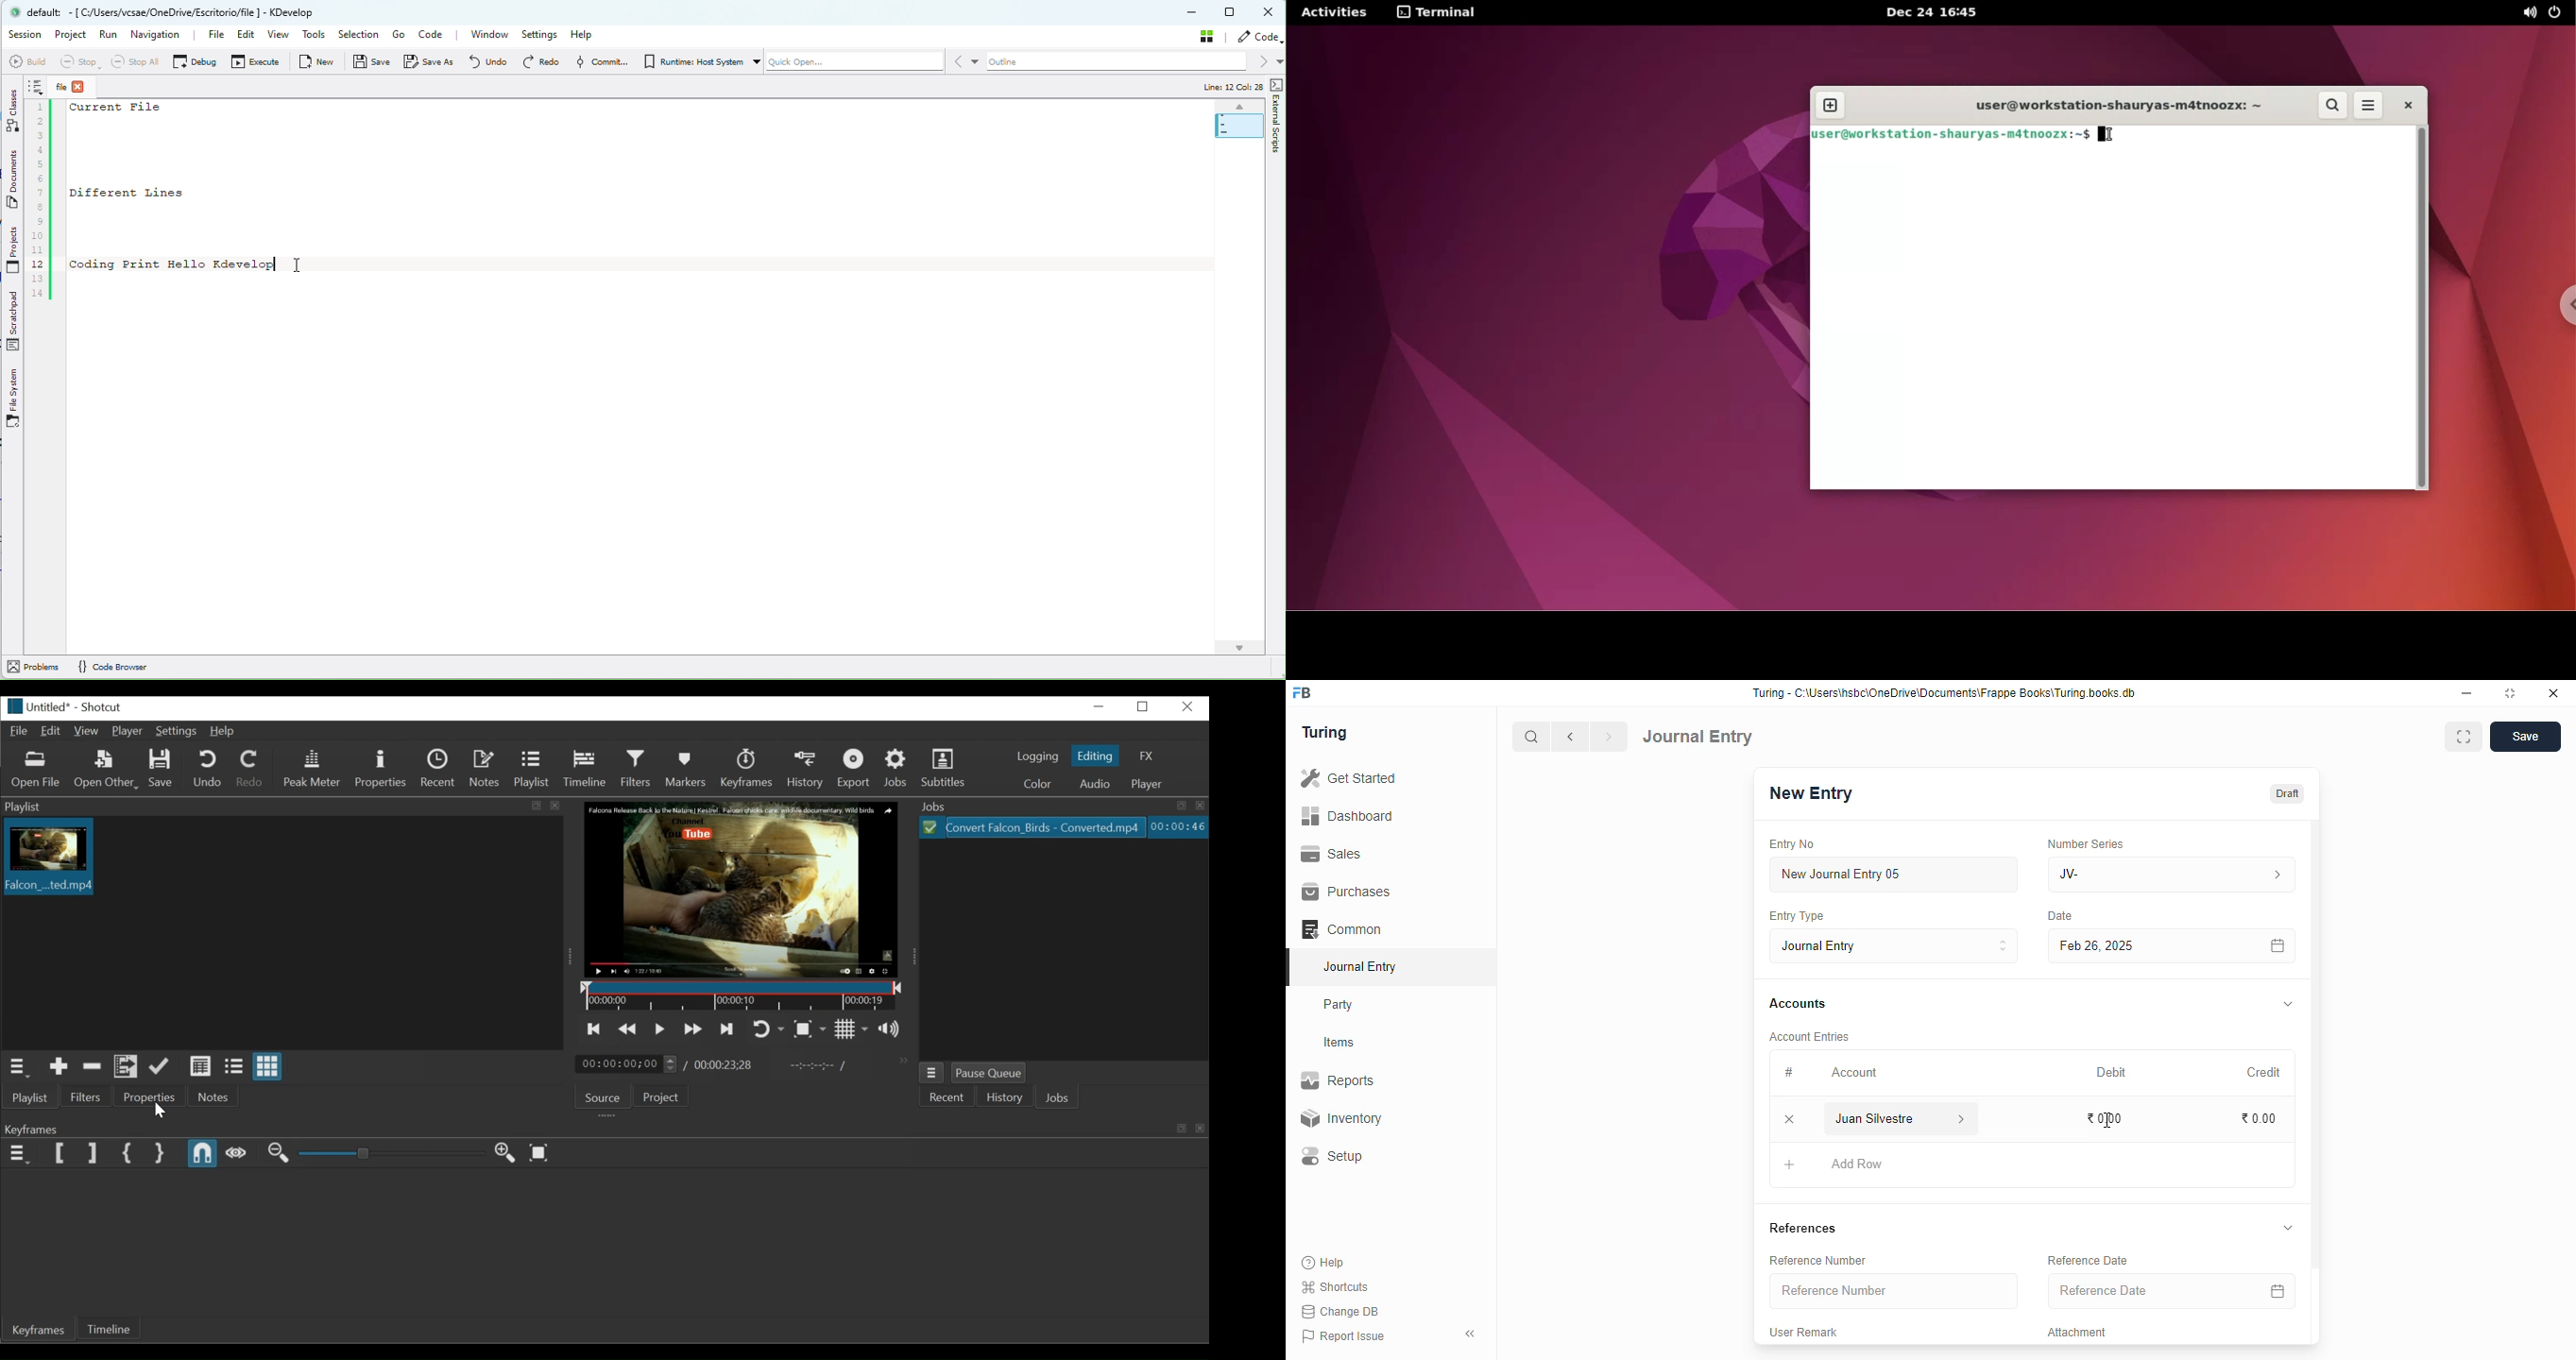 The image size is (2576, 1372). Describe the element at coordinates (176, 731) in the screenshot. I see `Settings` at that location.